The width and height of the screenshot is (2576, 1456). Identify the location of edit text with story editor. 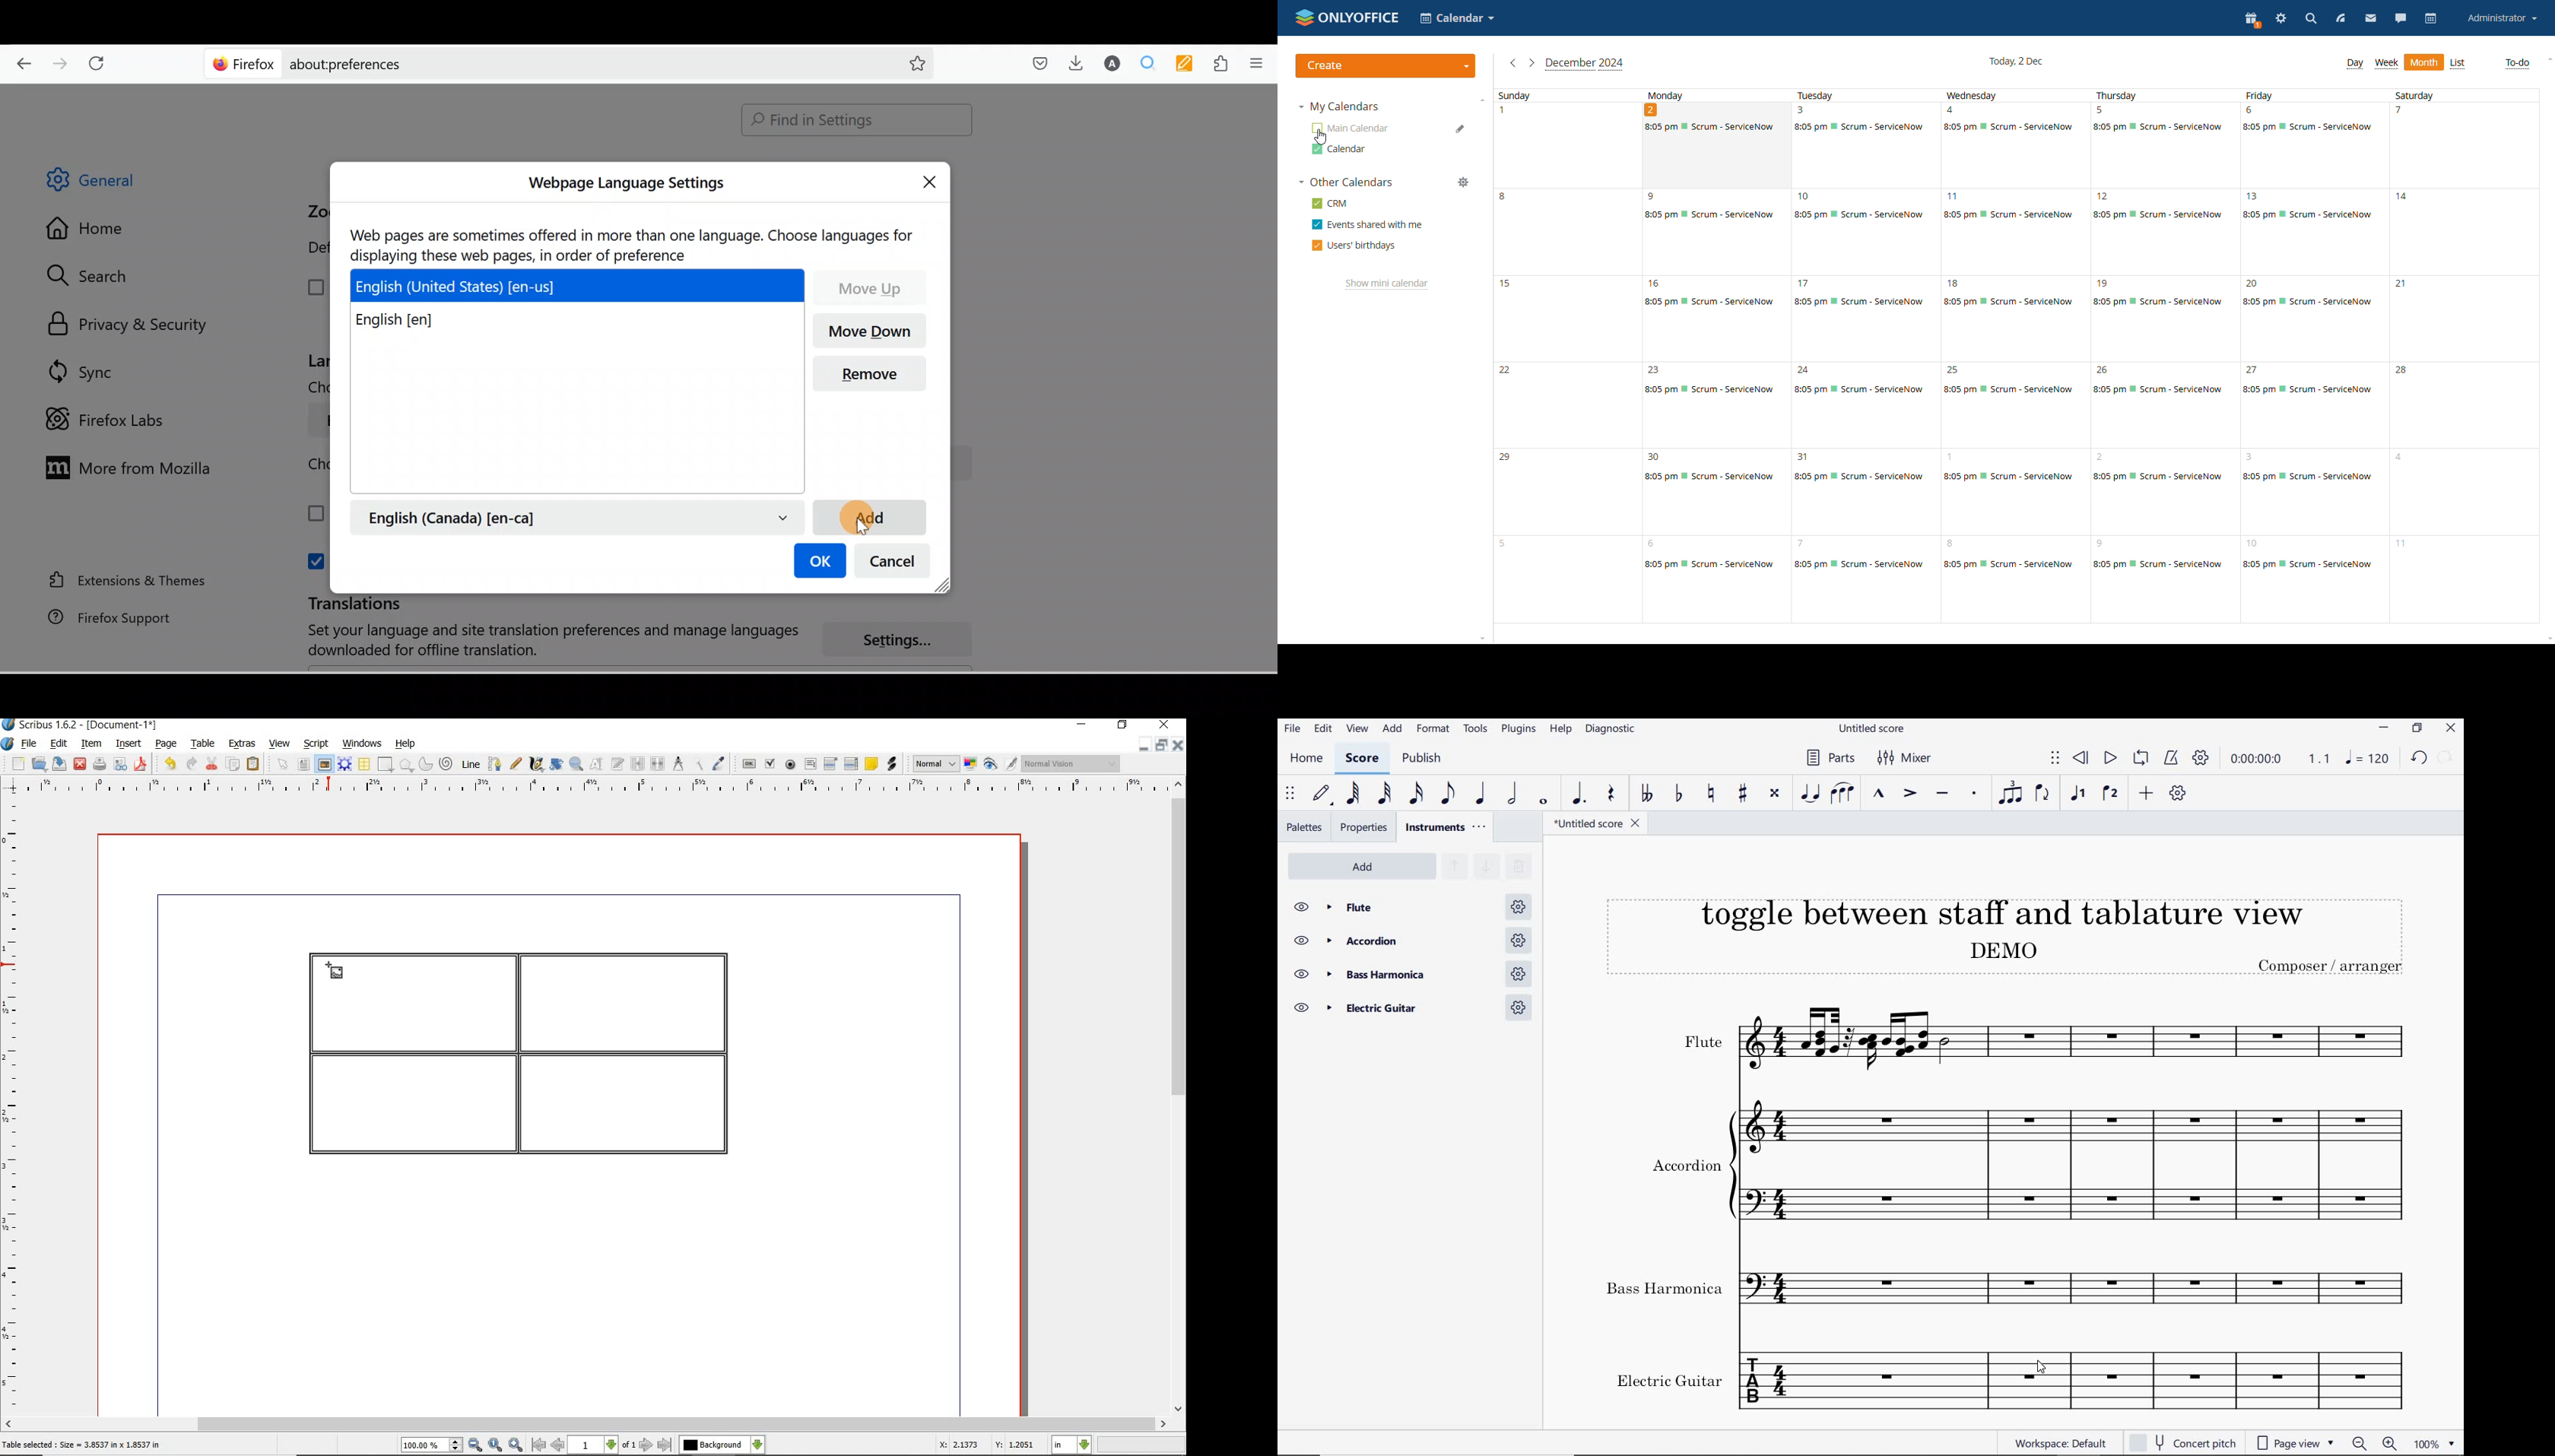
(618, 763).